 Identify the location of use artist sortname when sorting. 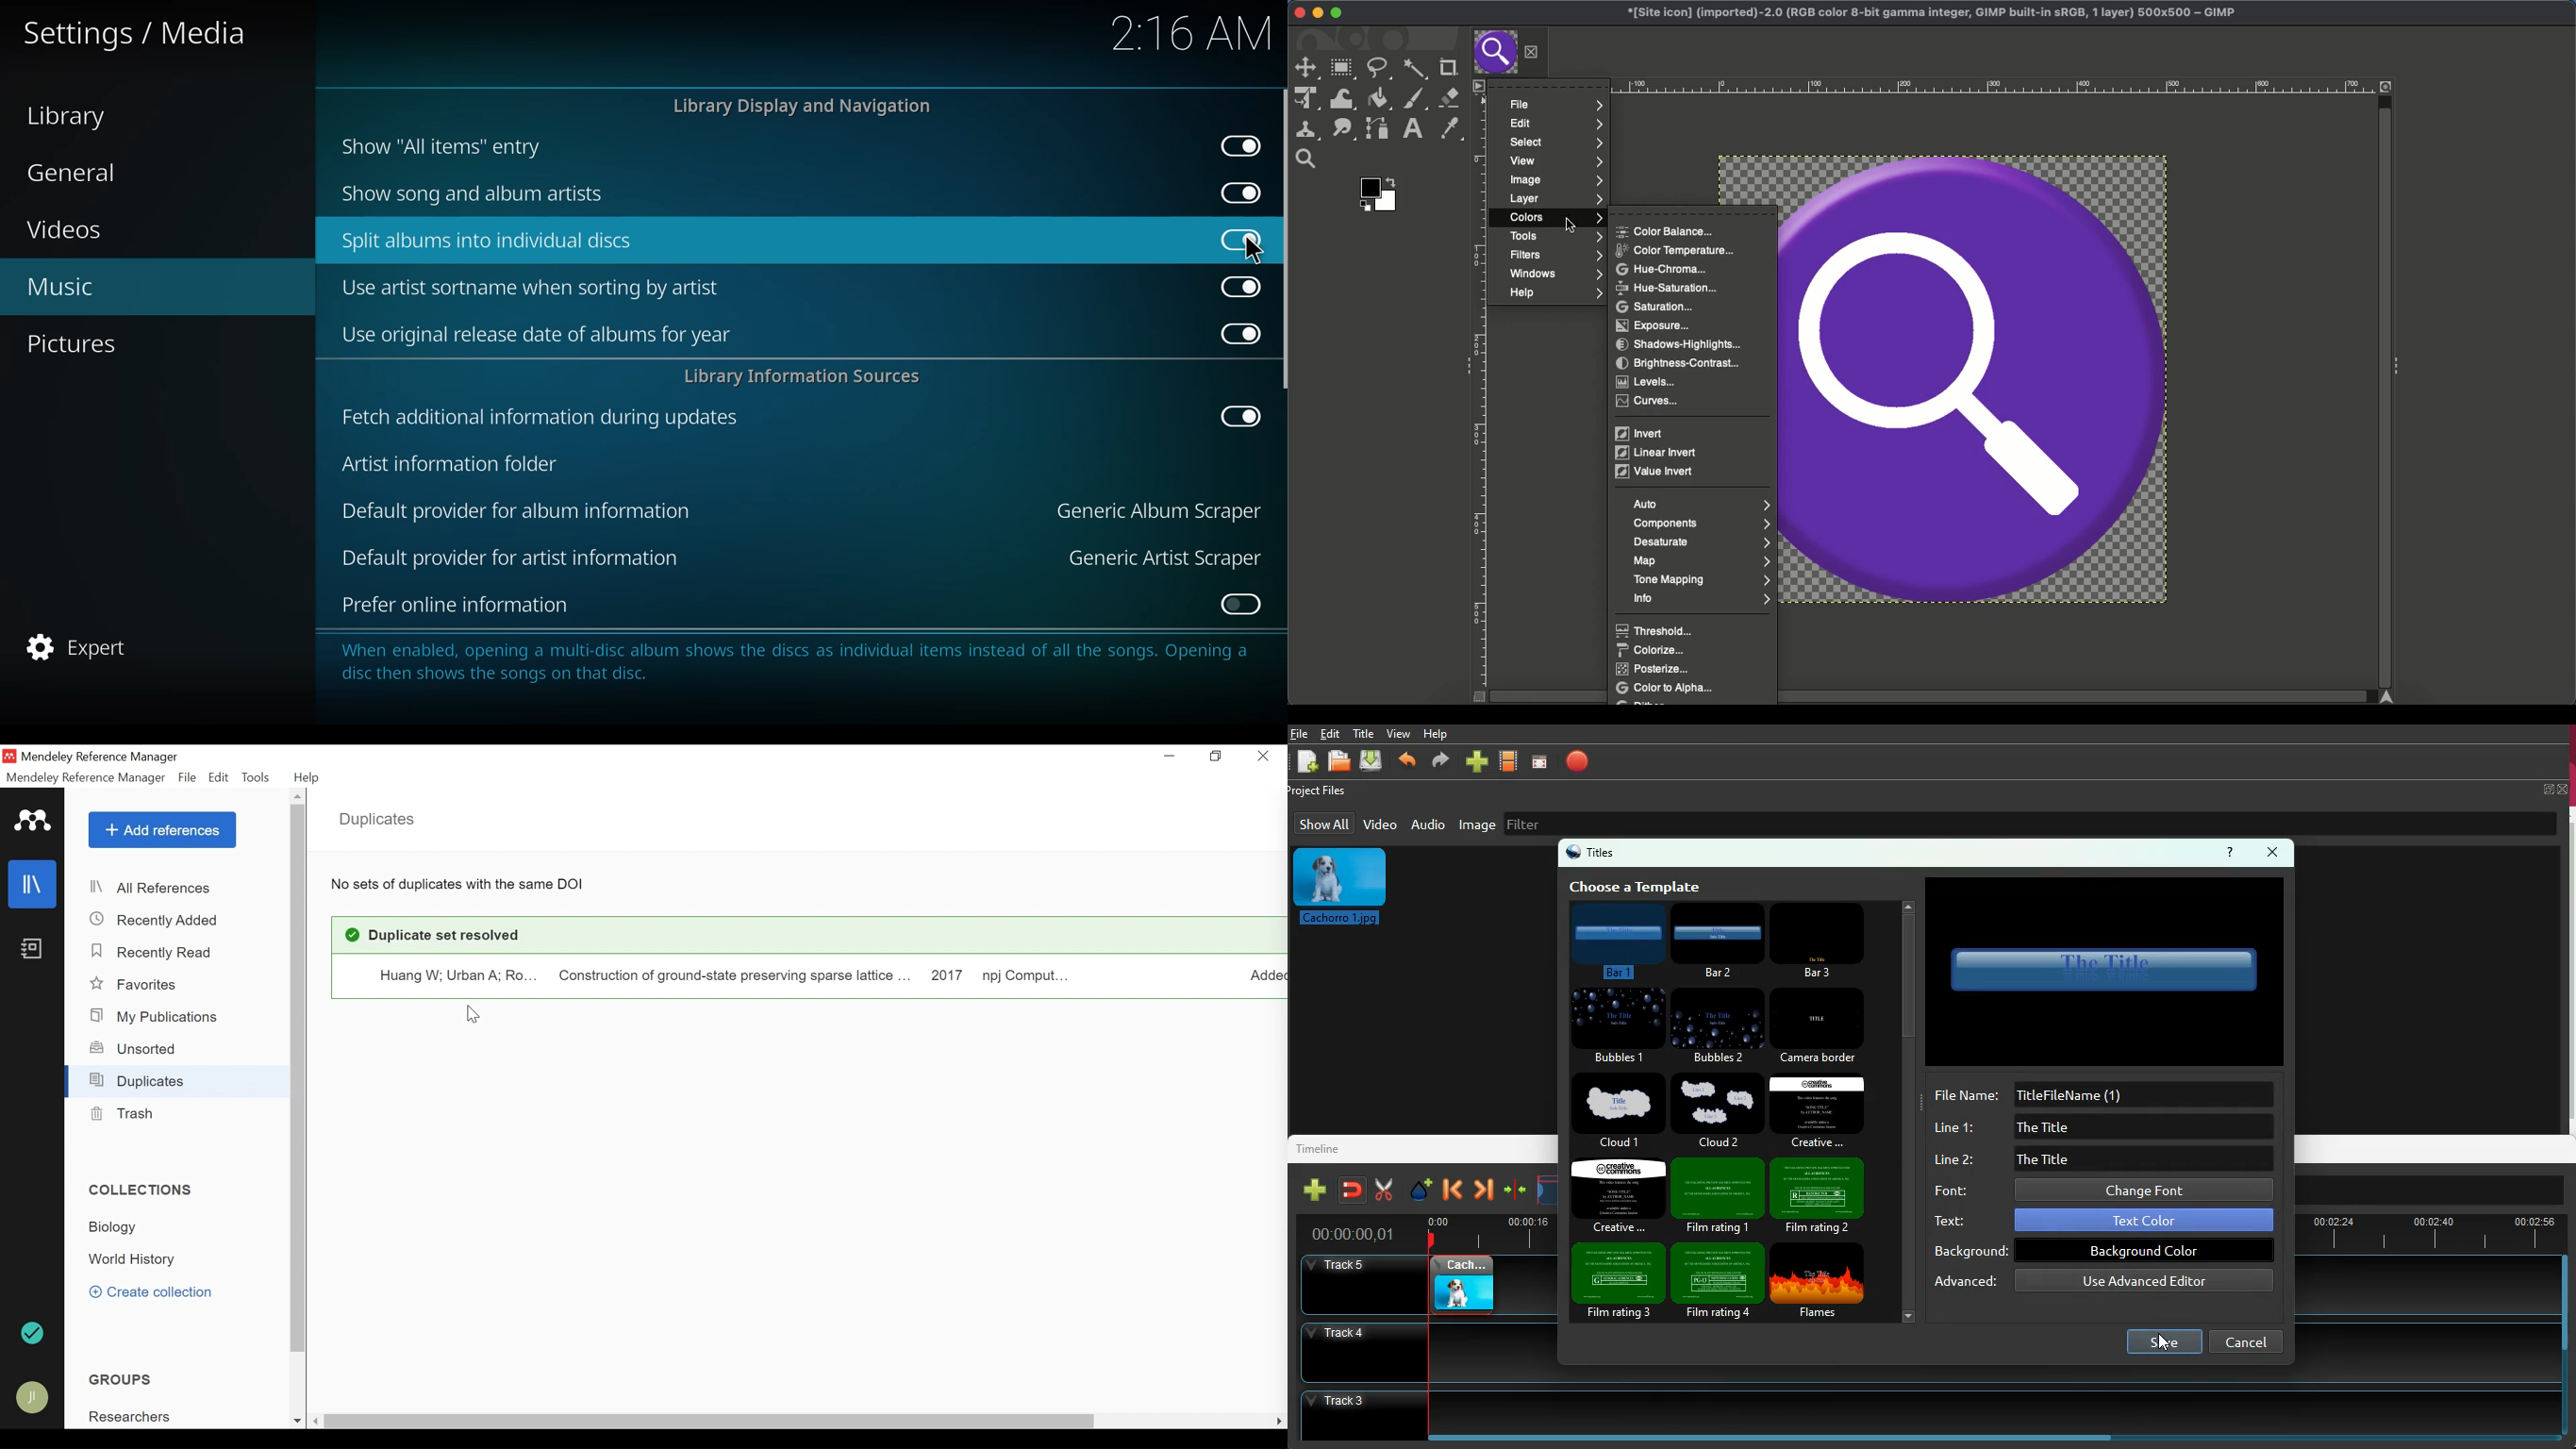
(535, 287).